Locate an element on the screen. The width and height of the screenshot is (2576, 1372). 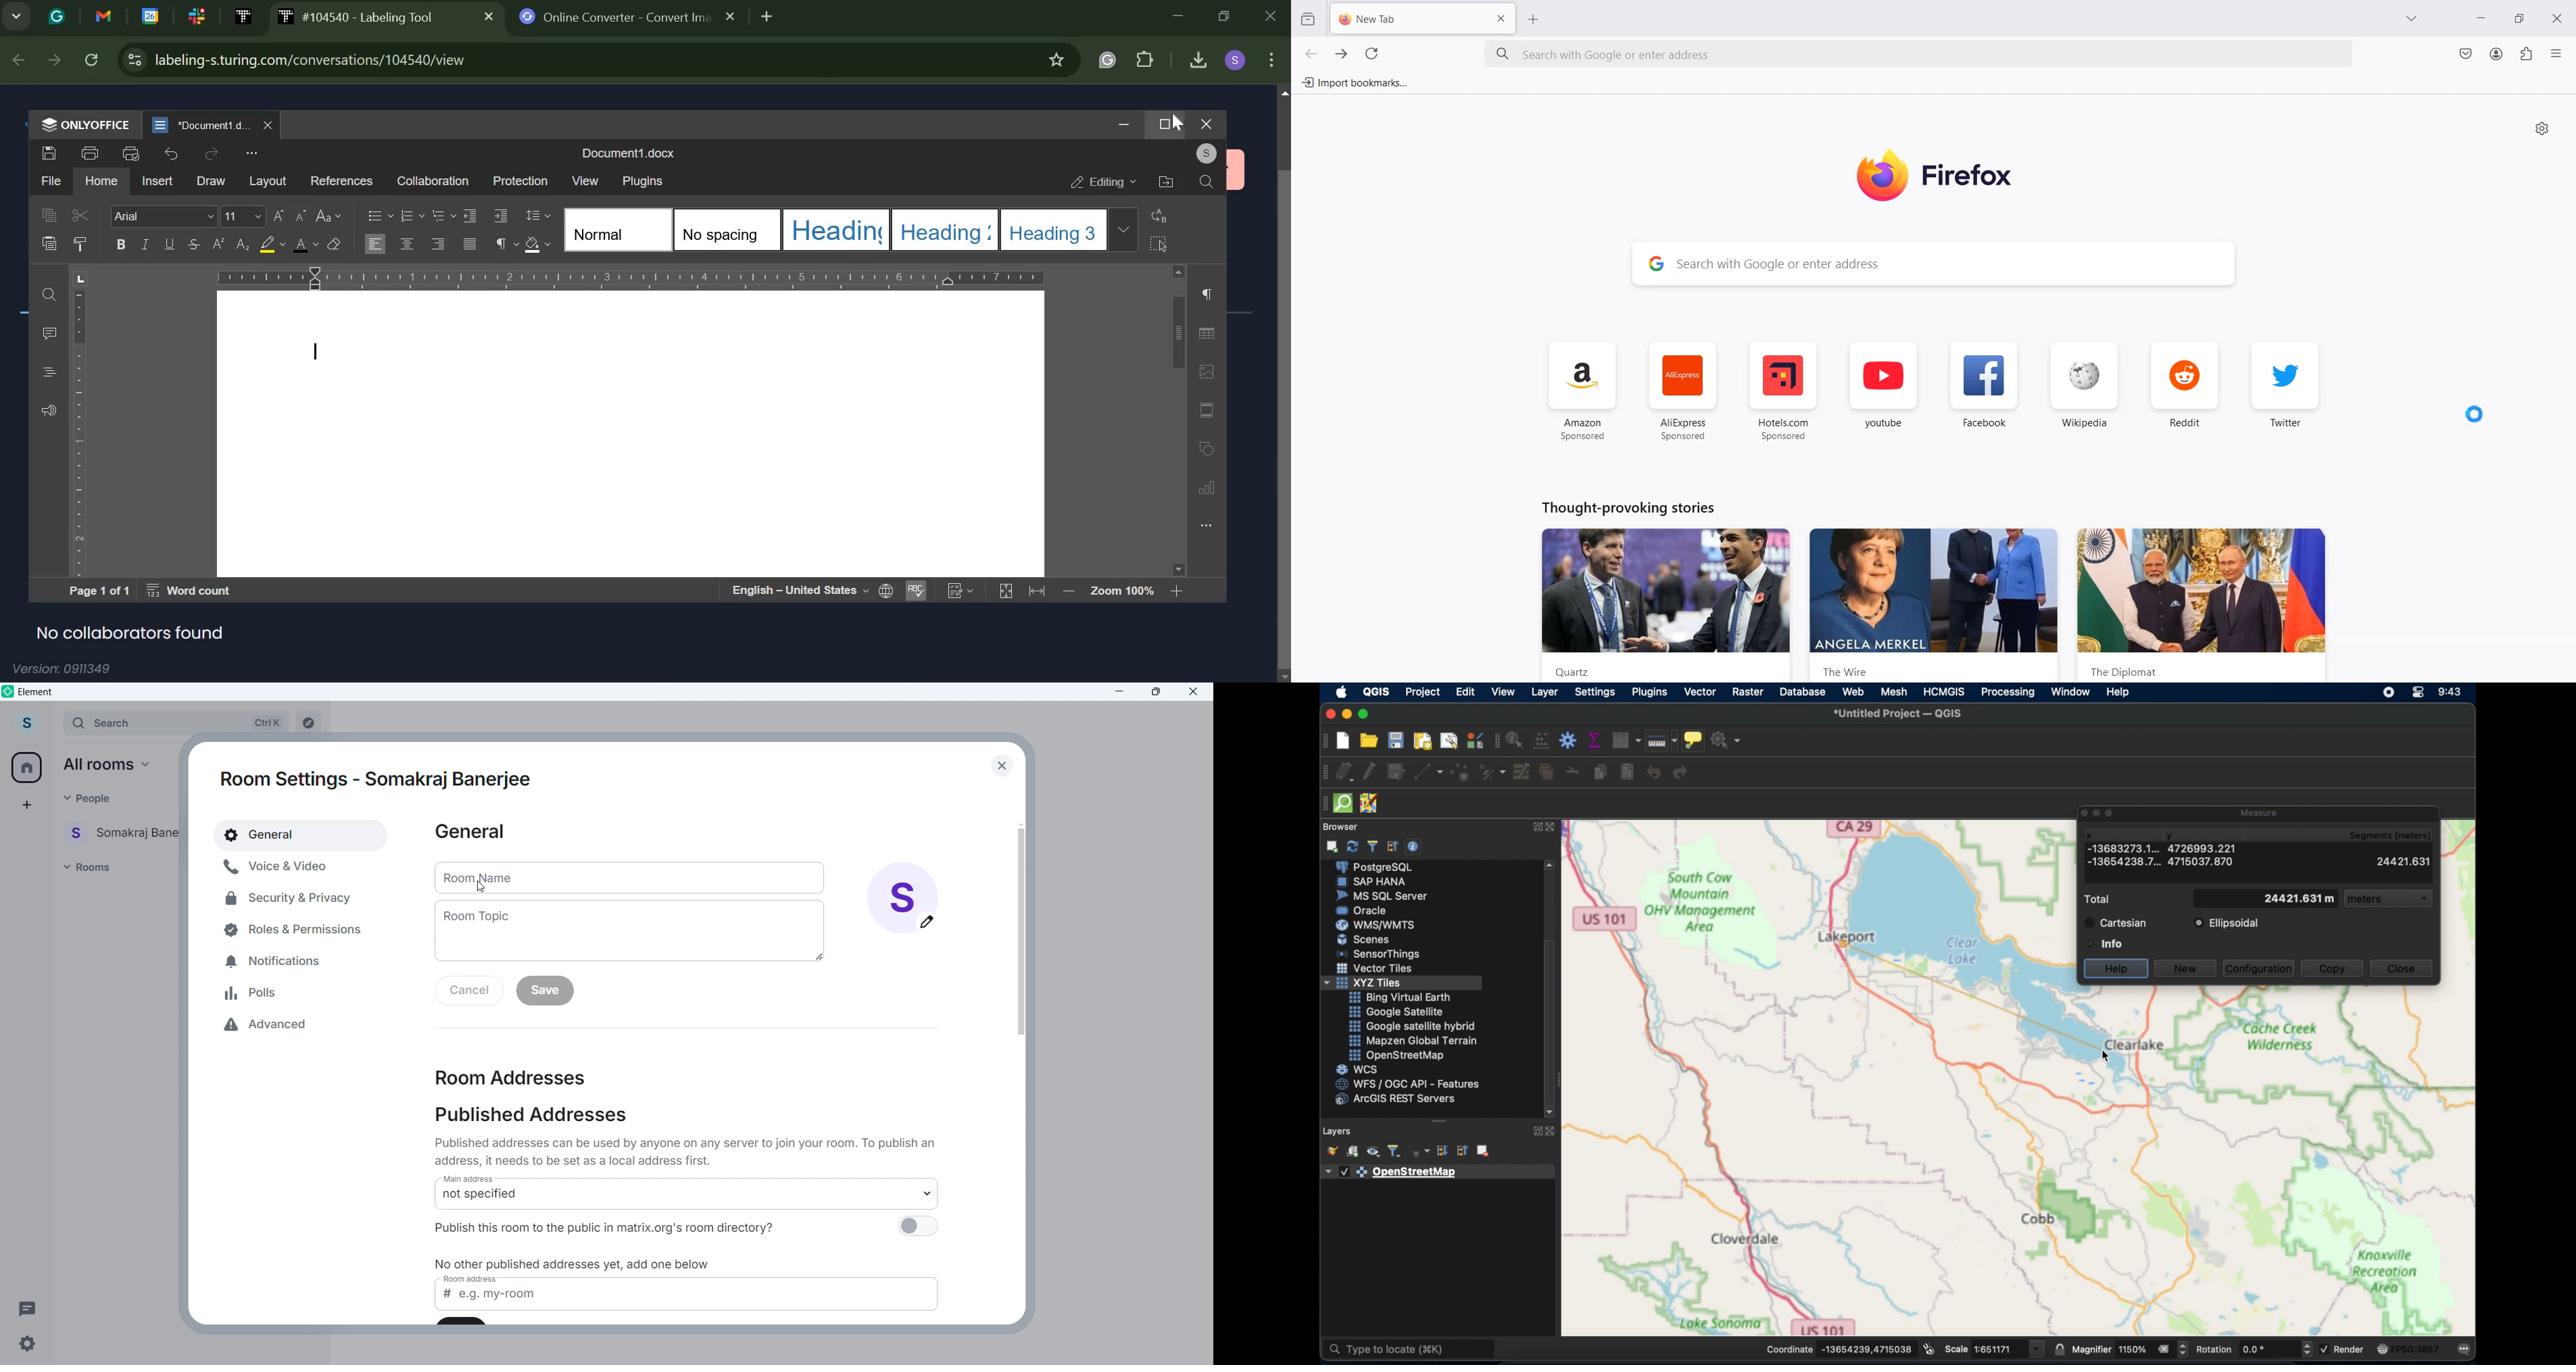
cursor movement is located at coordinates (483, 888).